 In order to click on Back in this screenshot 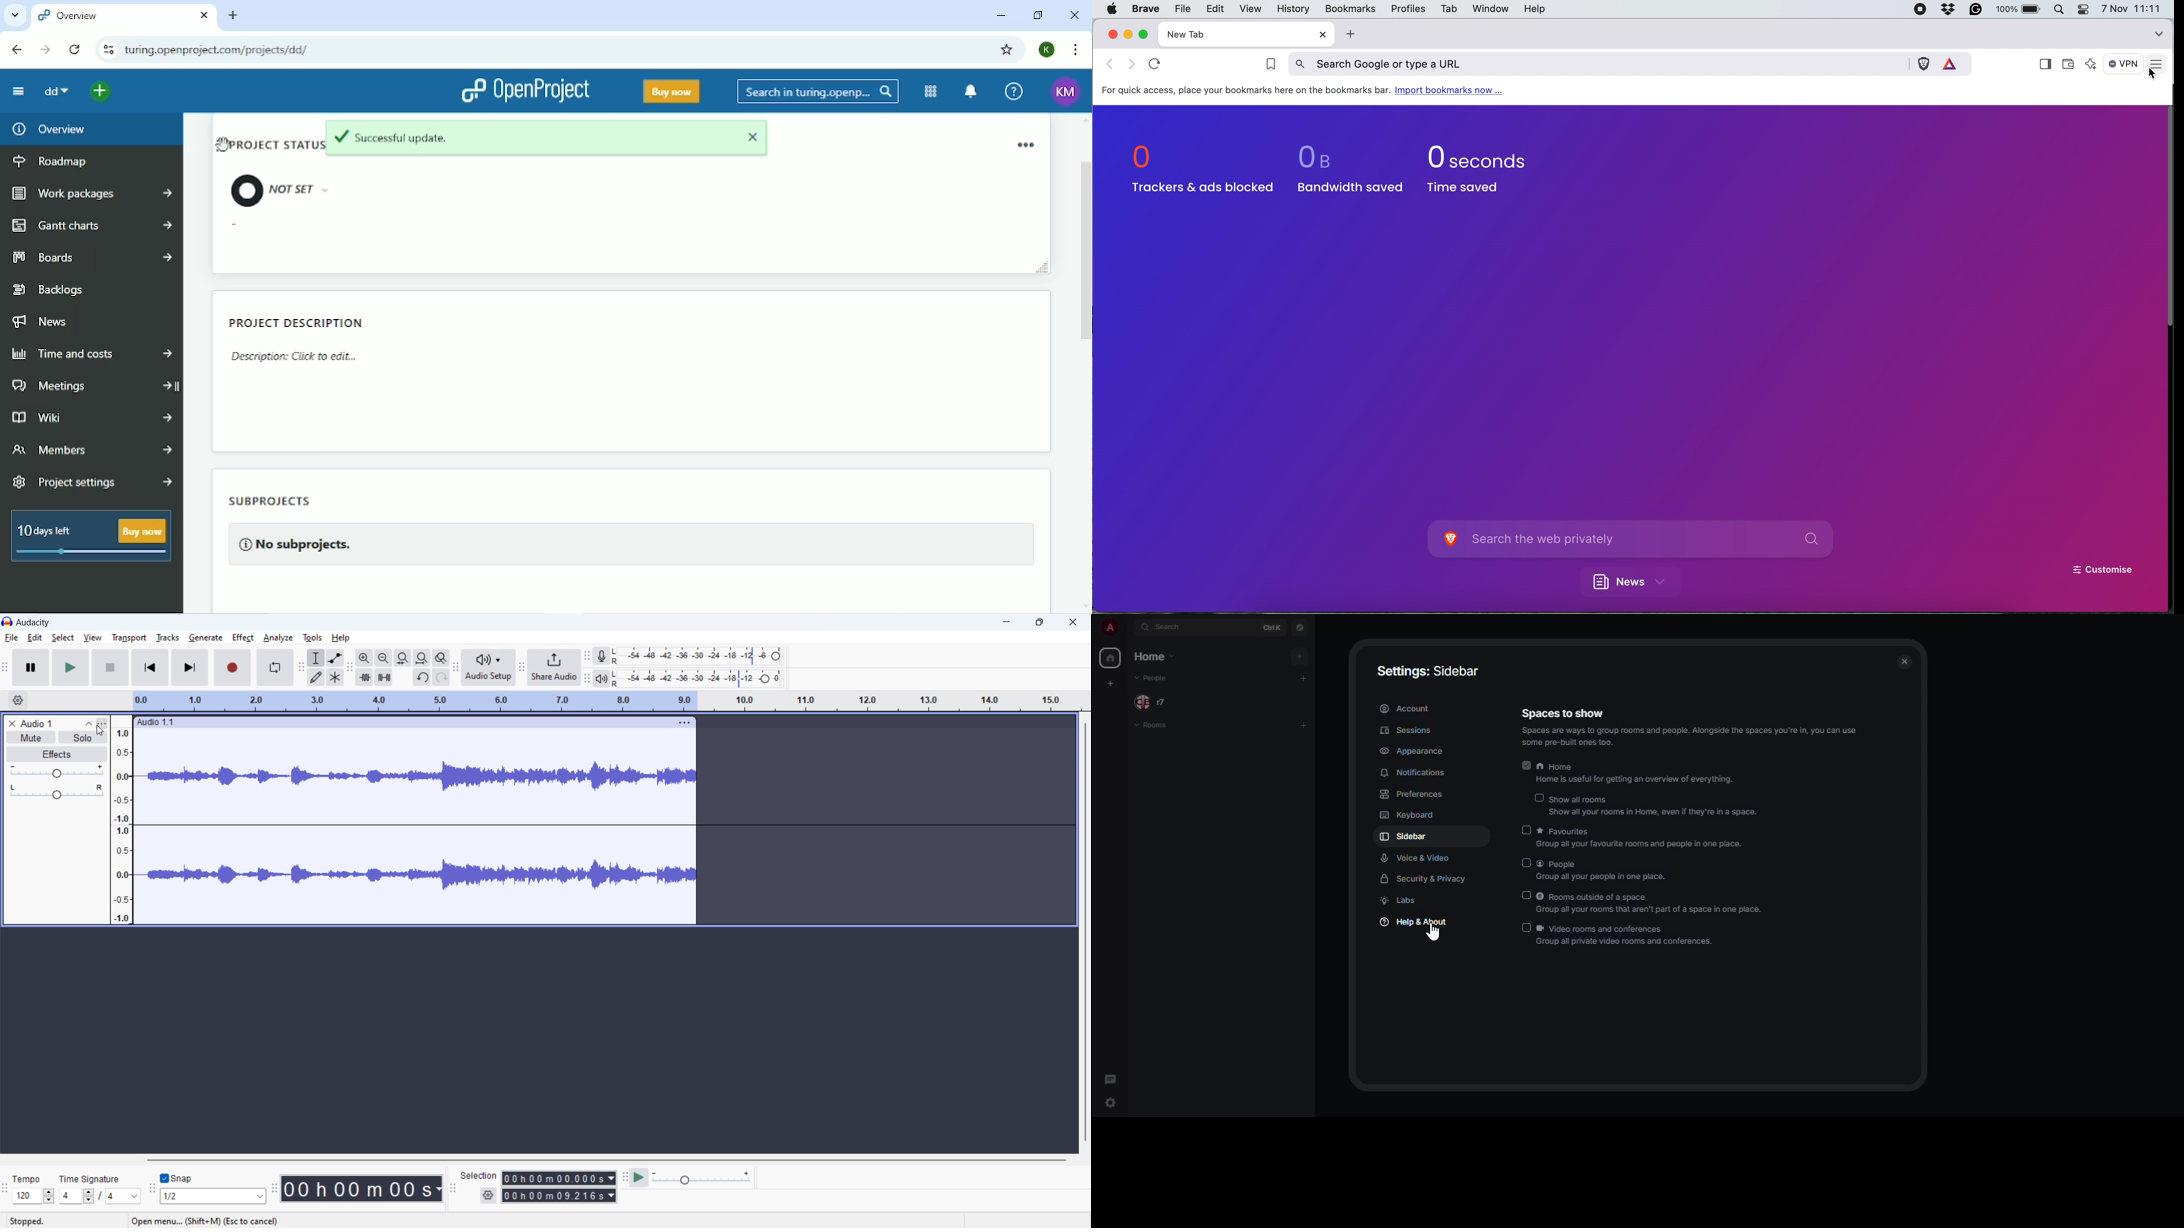, I will do `click(17, 49)`.